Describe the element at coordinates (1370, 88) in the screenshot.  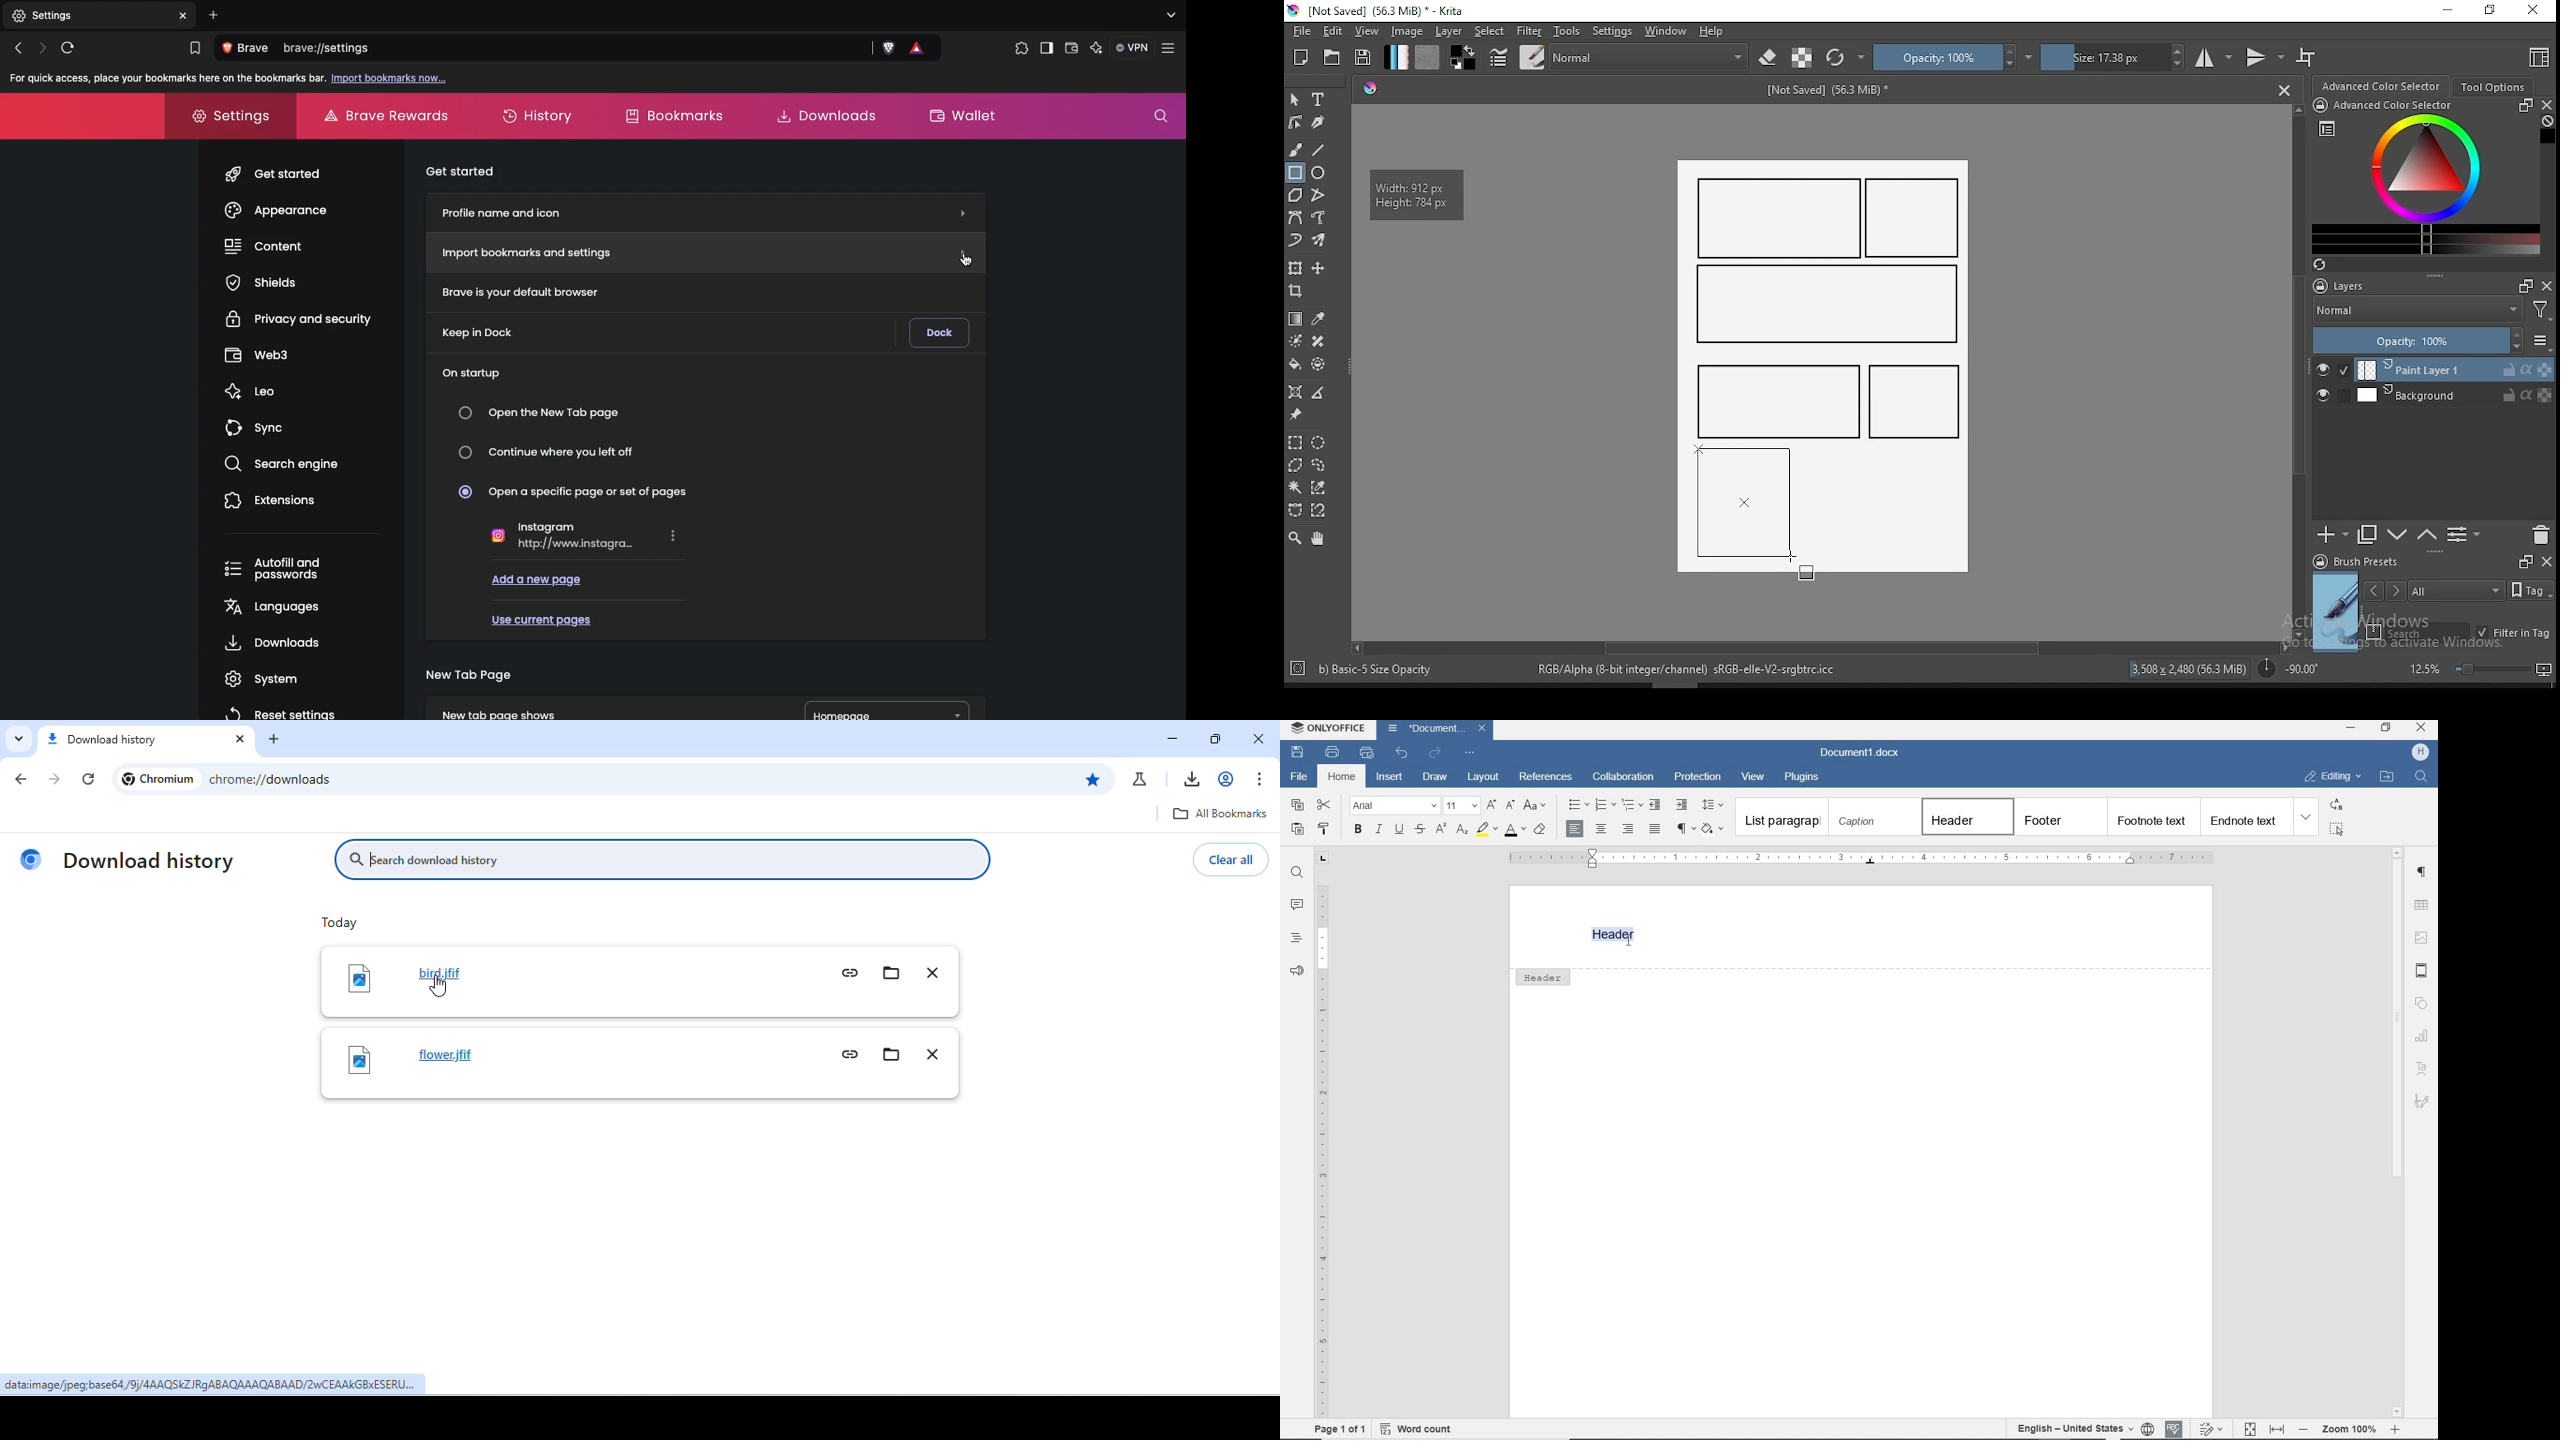
I see `Hue` at that location.